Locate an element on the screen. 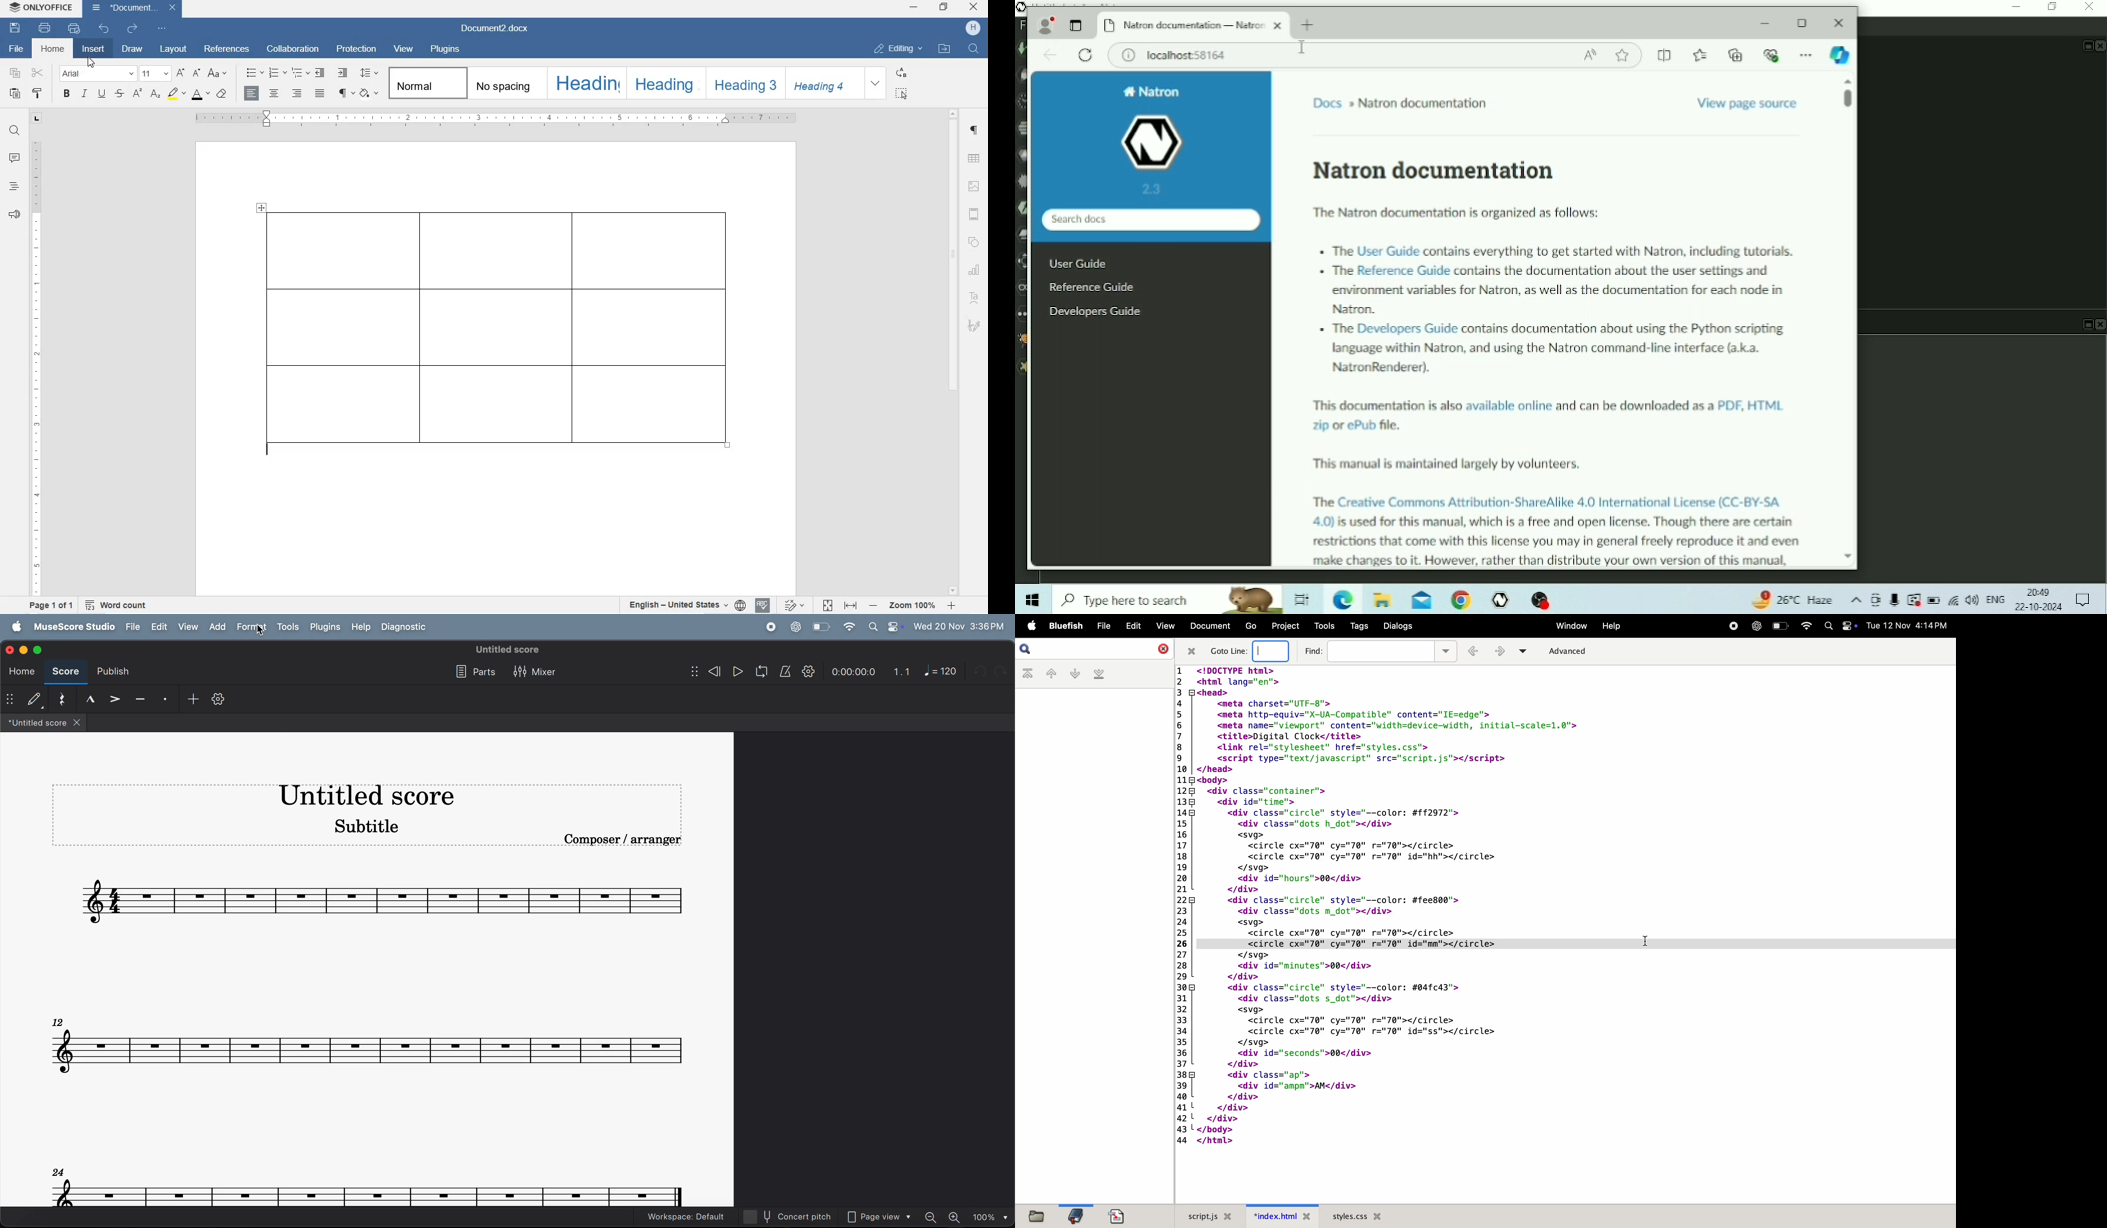 The width and height of the screenshot is (2128, 1232). REPLACE is located at coordinates (903, 72).